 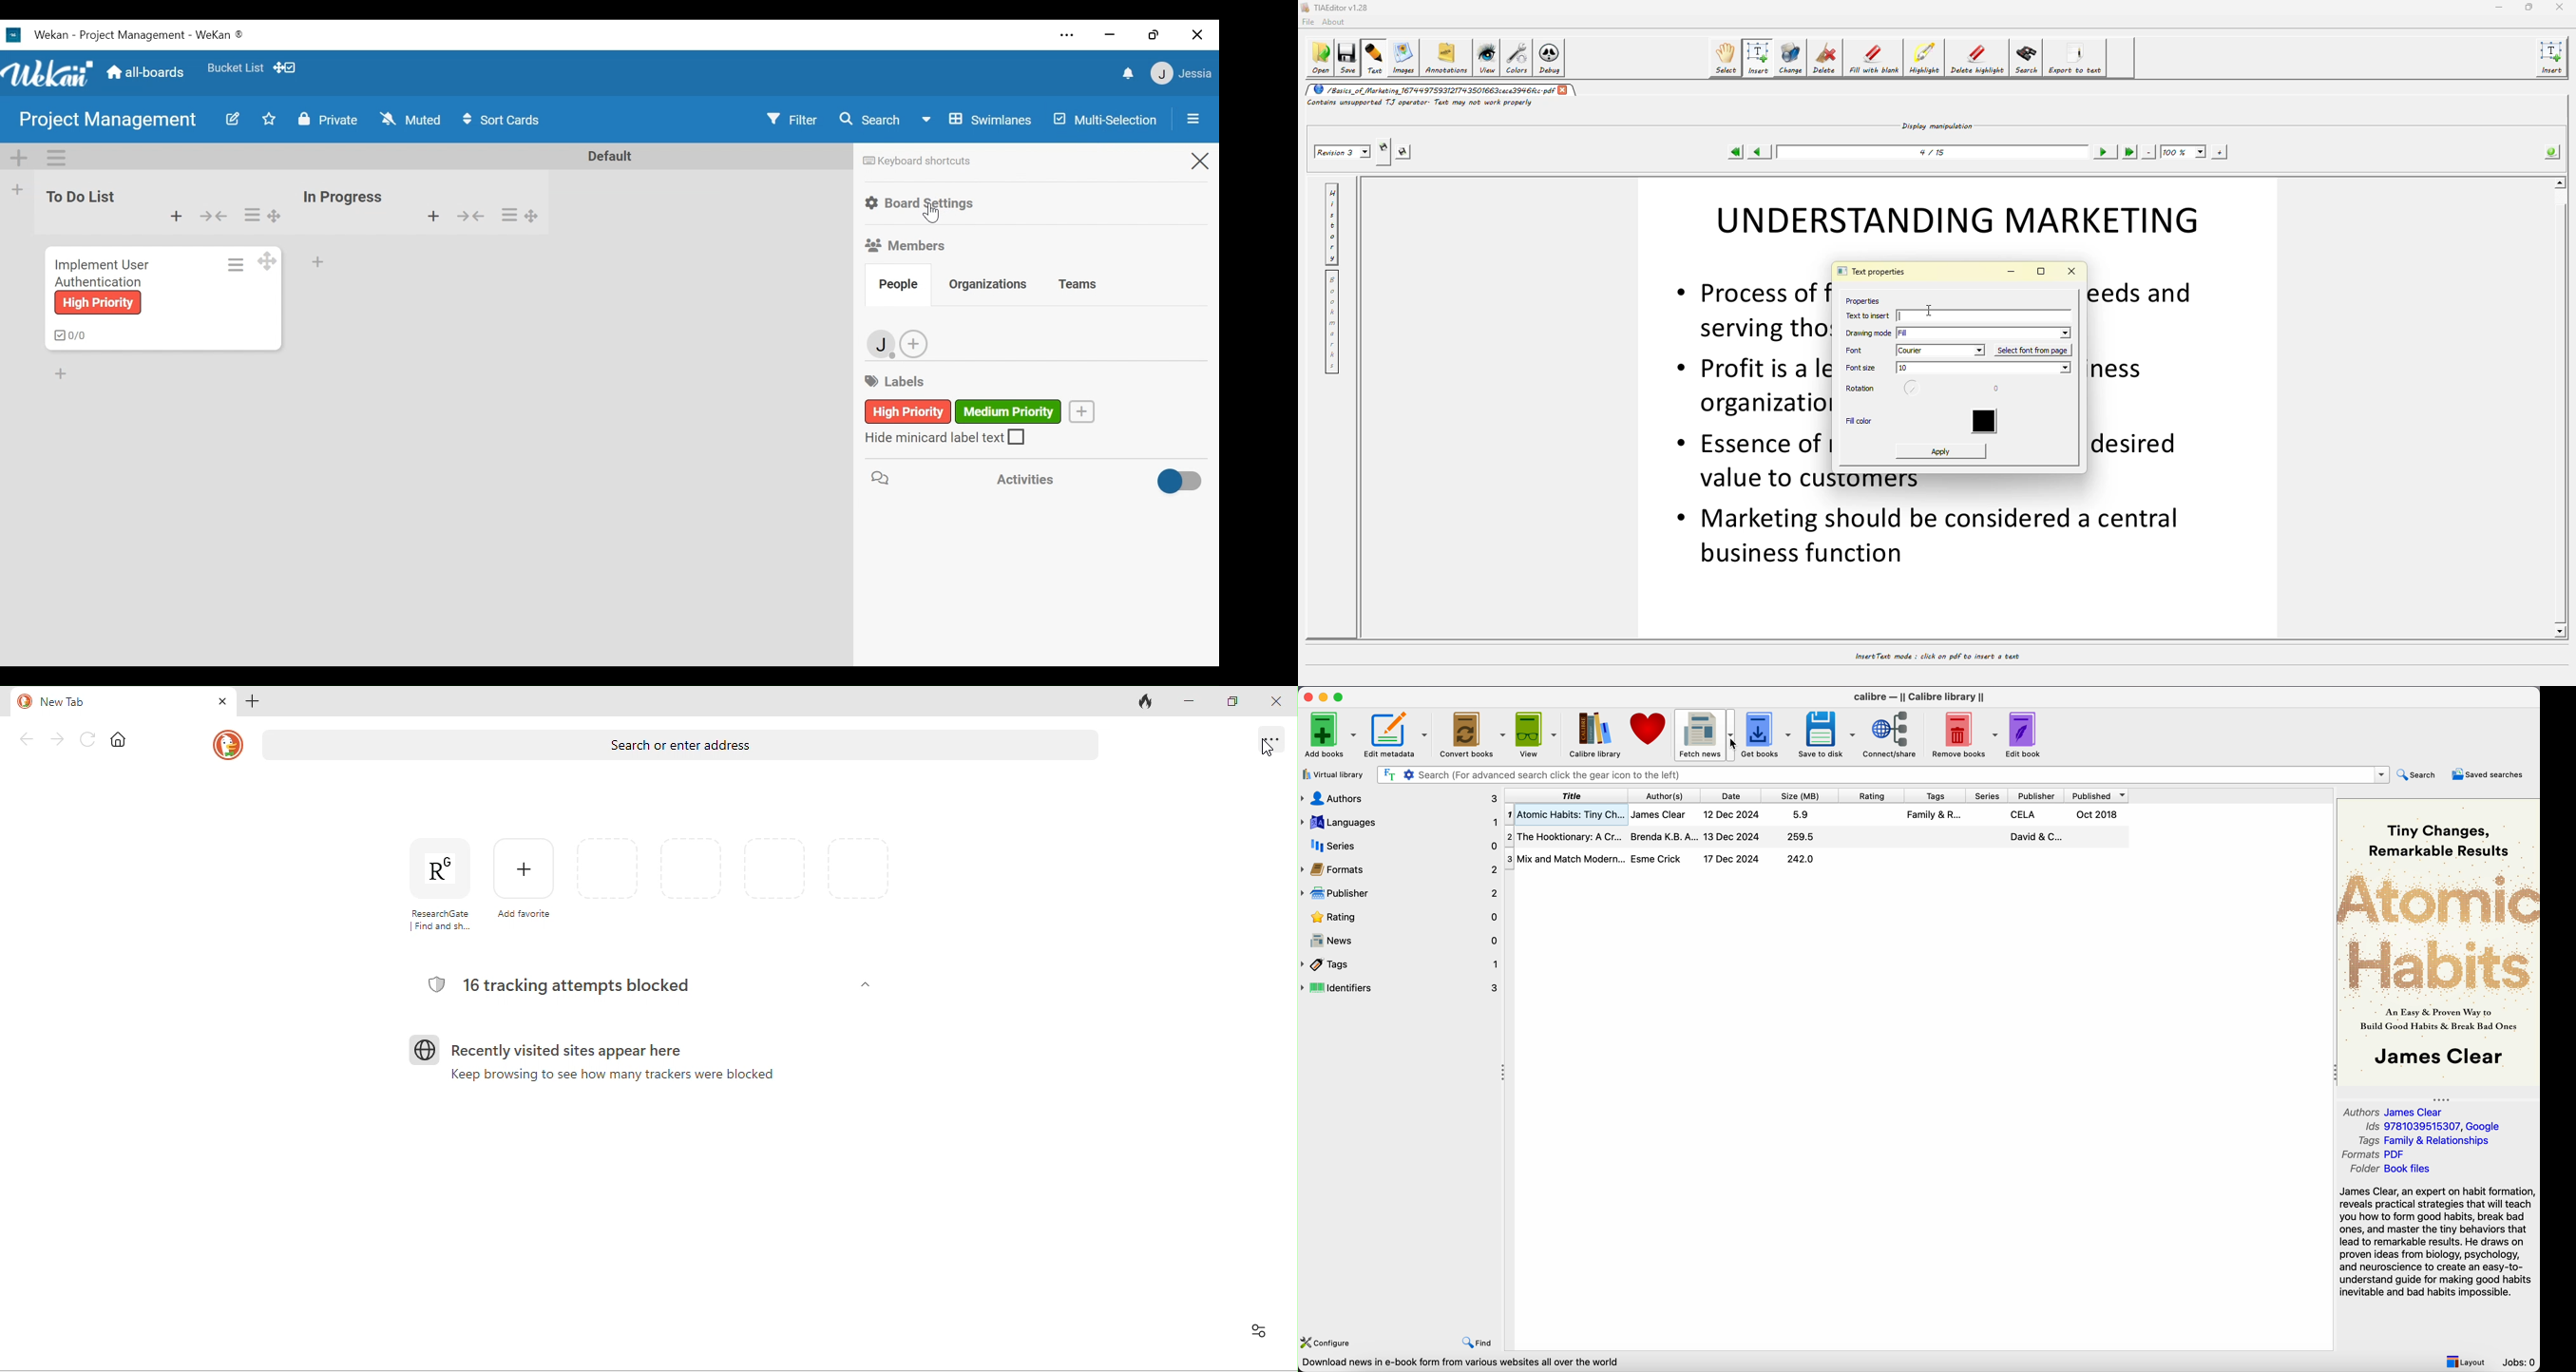 I want to click on Add list, so click(x=16, y=189).